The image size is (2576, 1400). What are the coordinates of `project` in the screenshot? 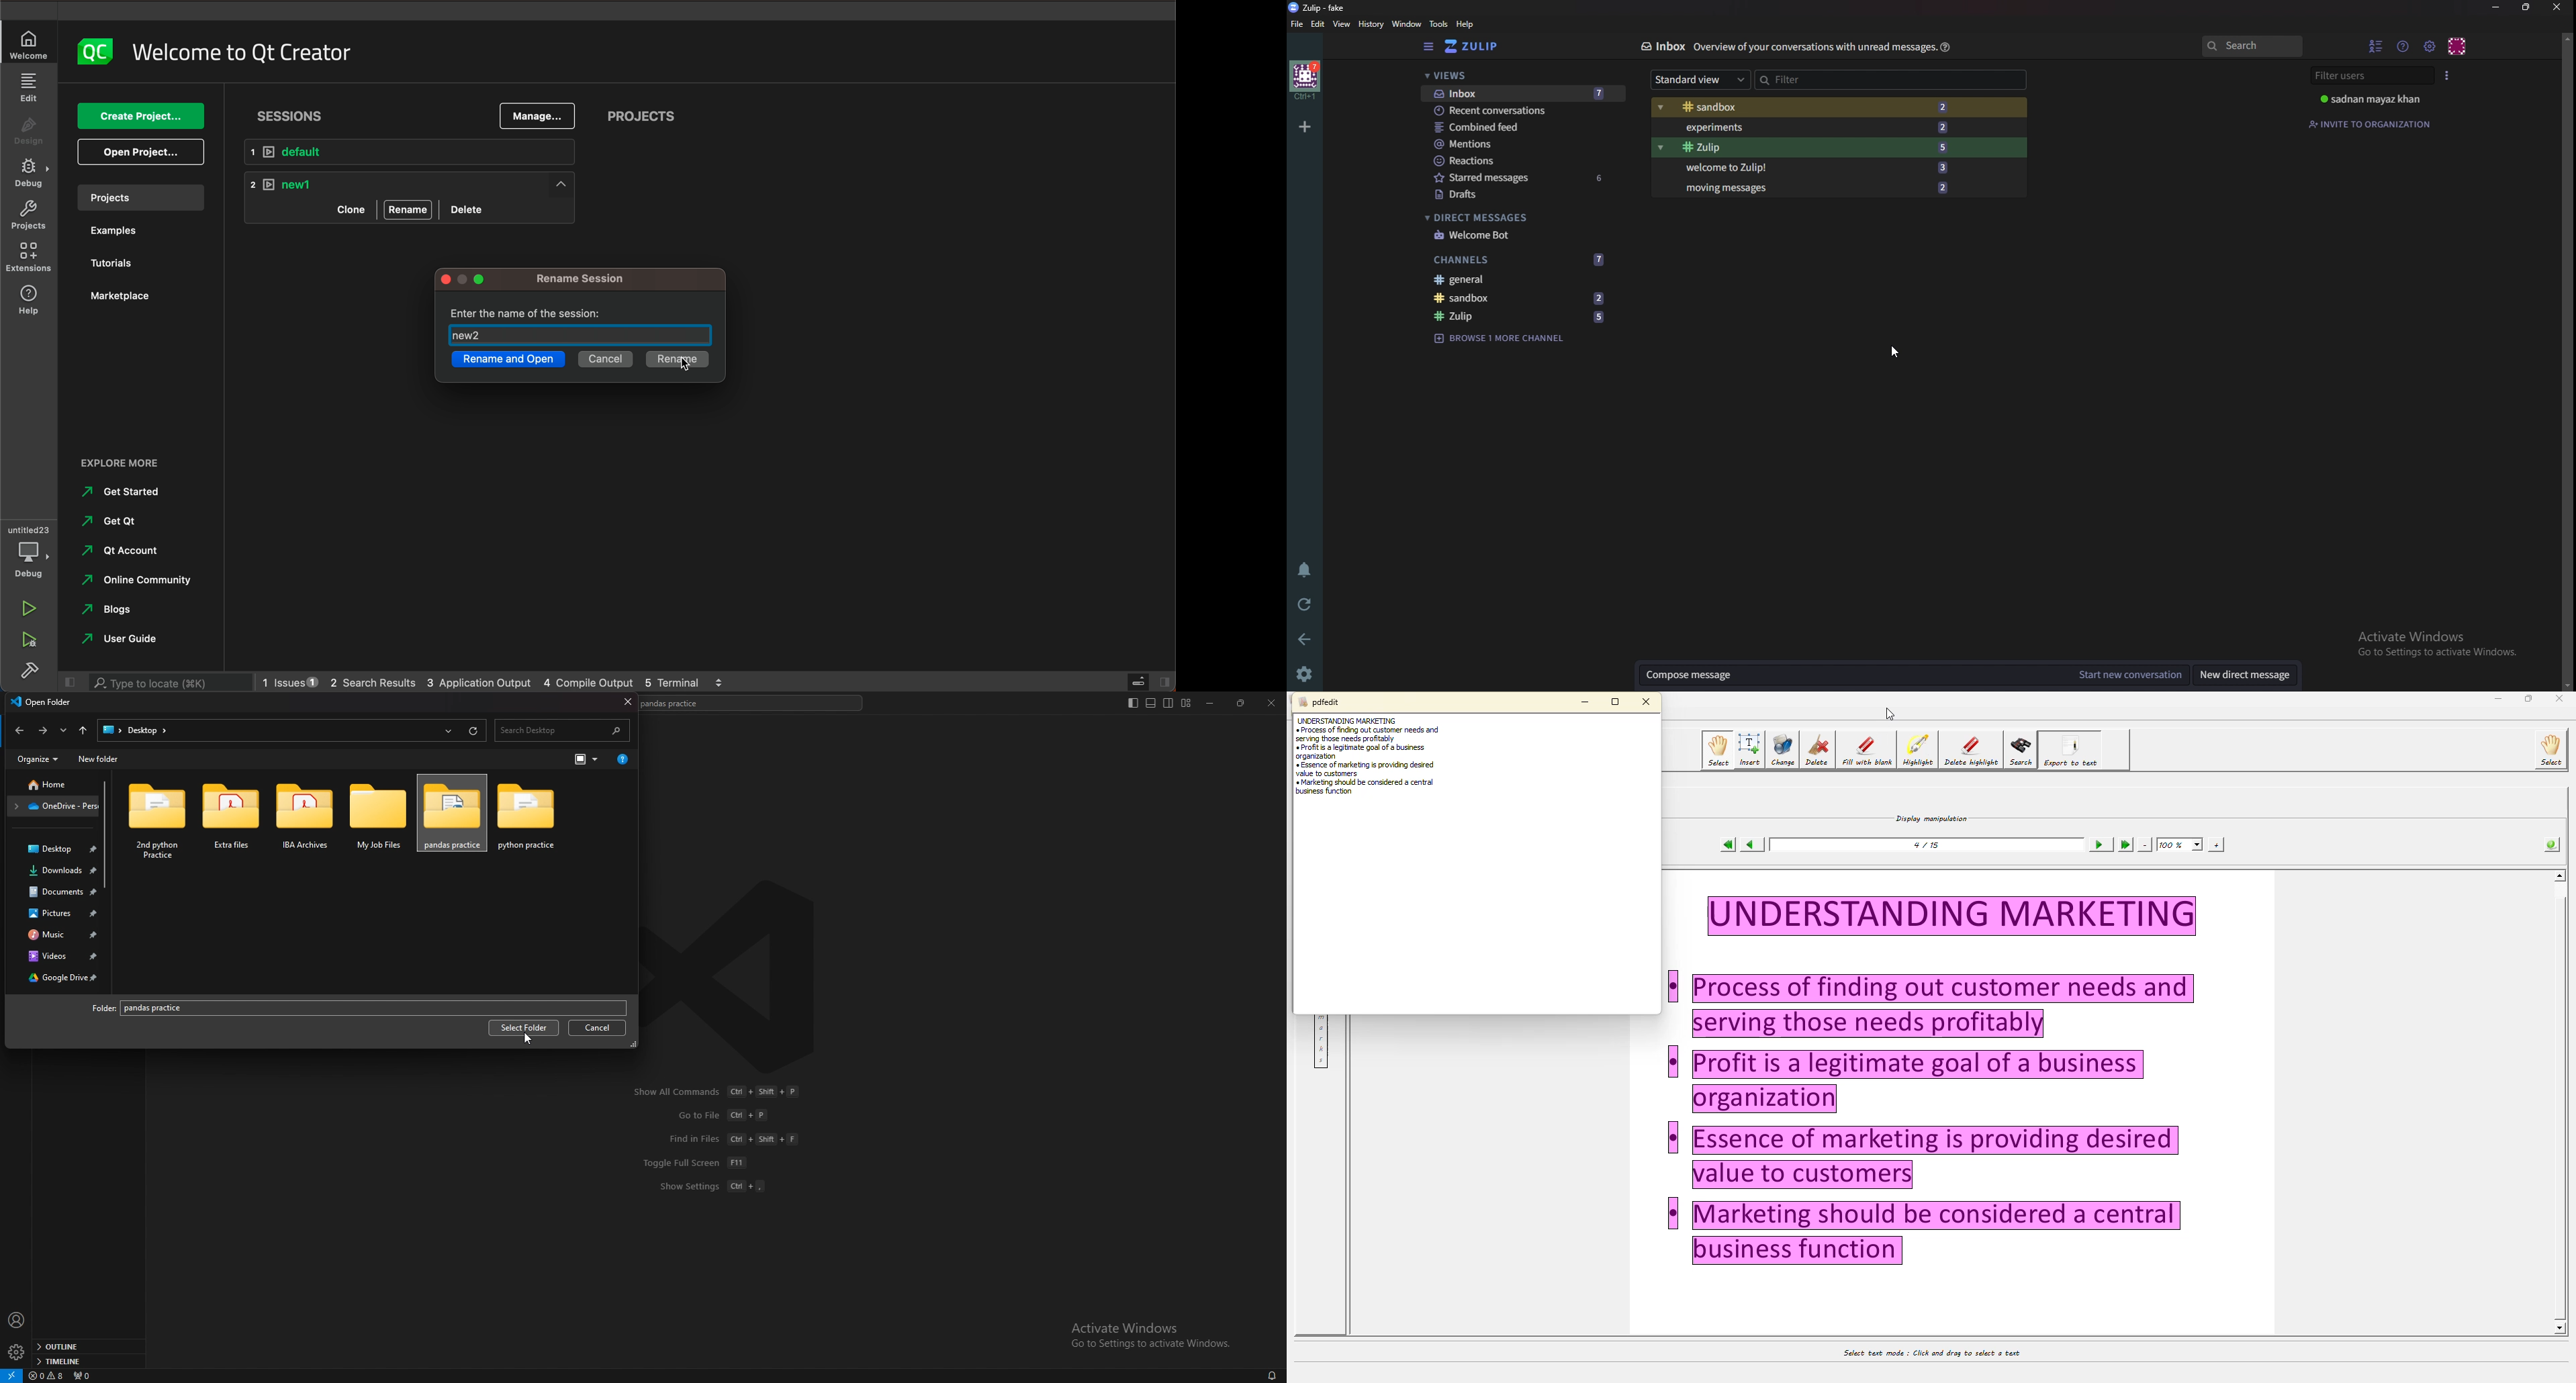 It's located at (28, 216).